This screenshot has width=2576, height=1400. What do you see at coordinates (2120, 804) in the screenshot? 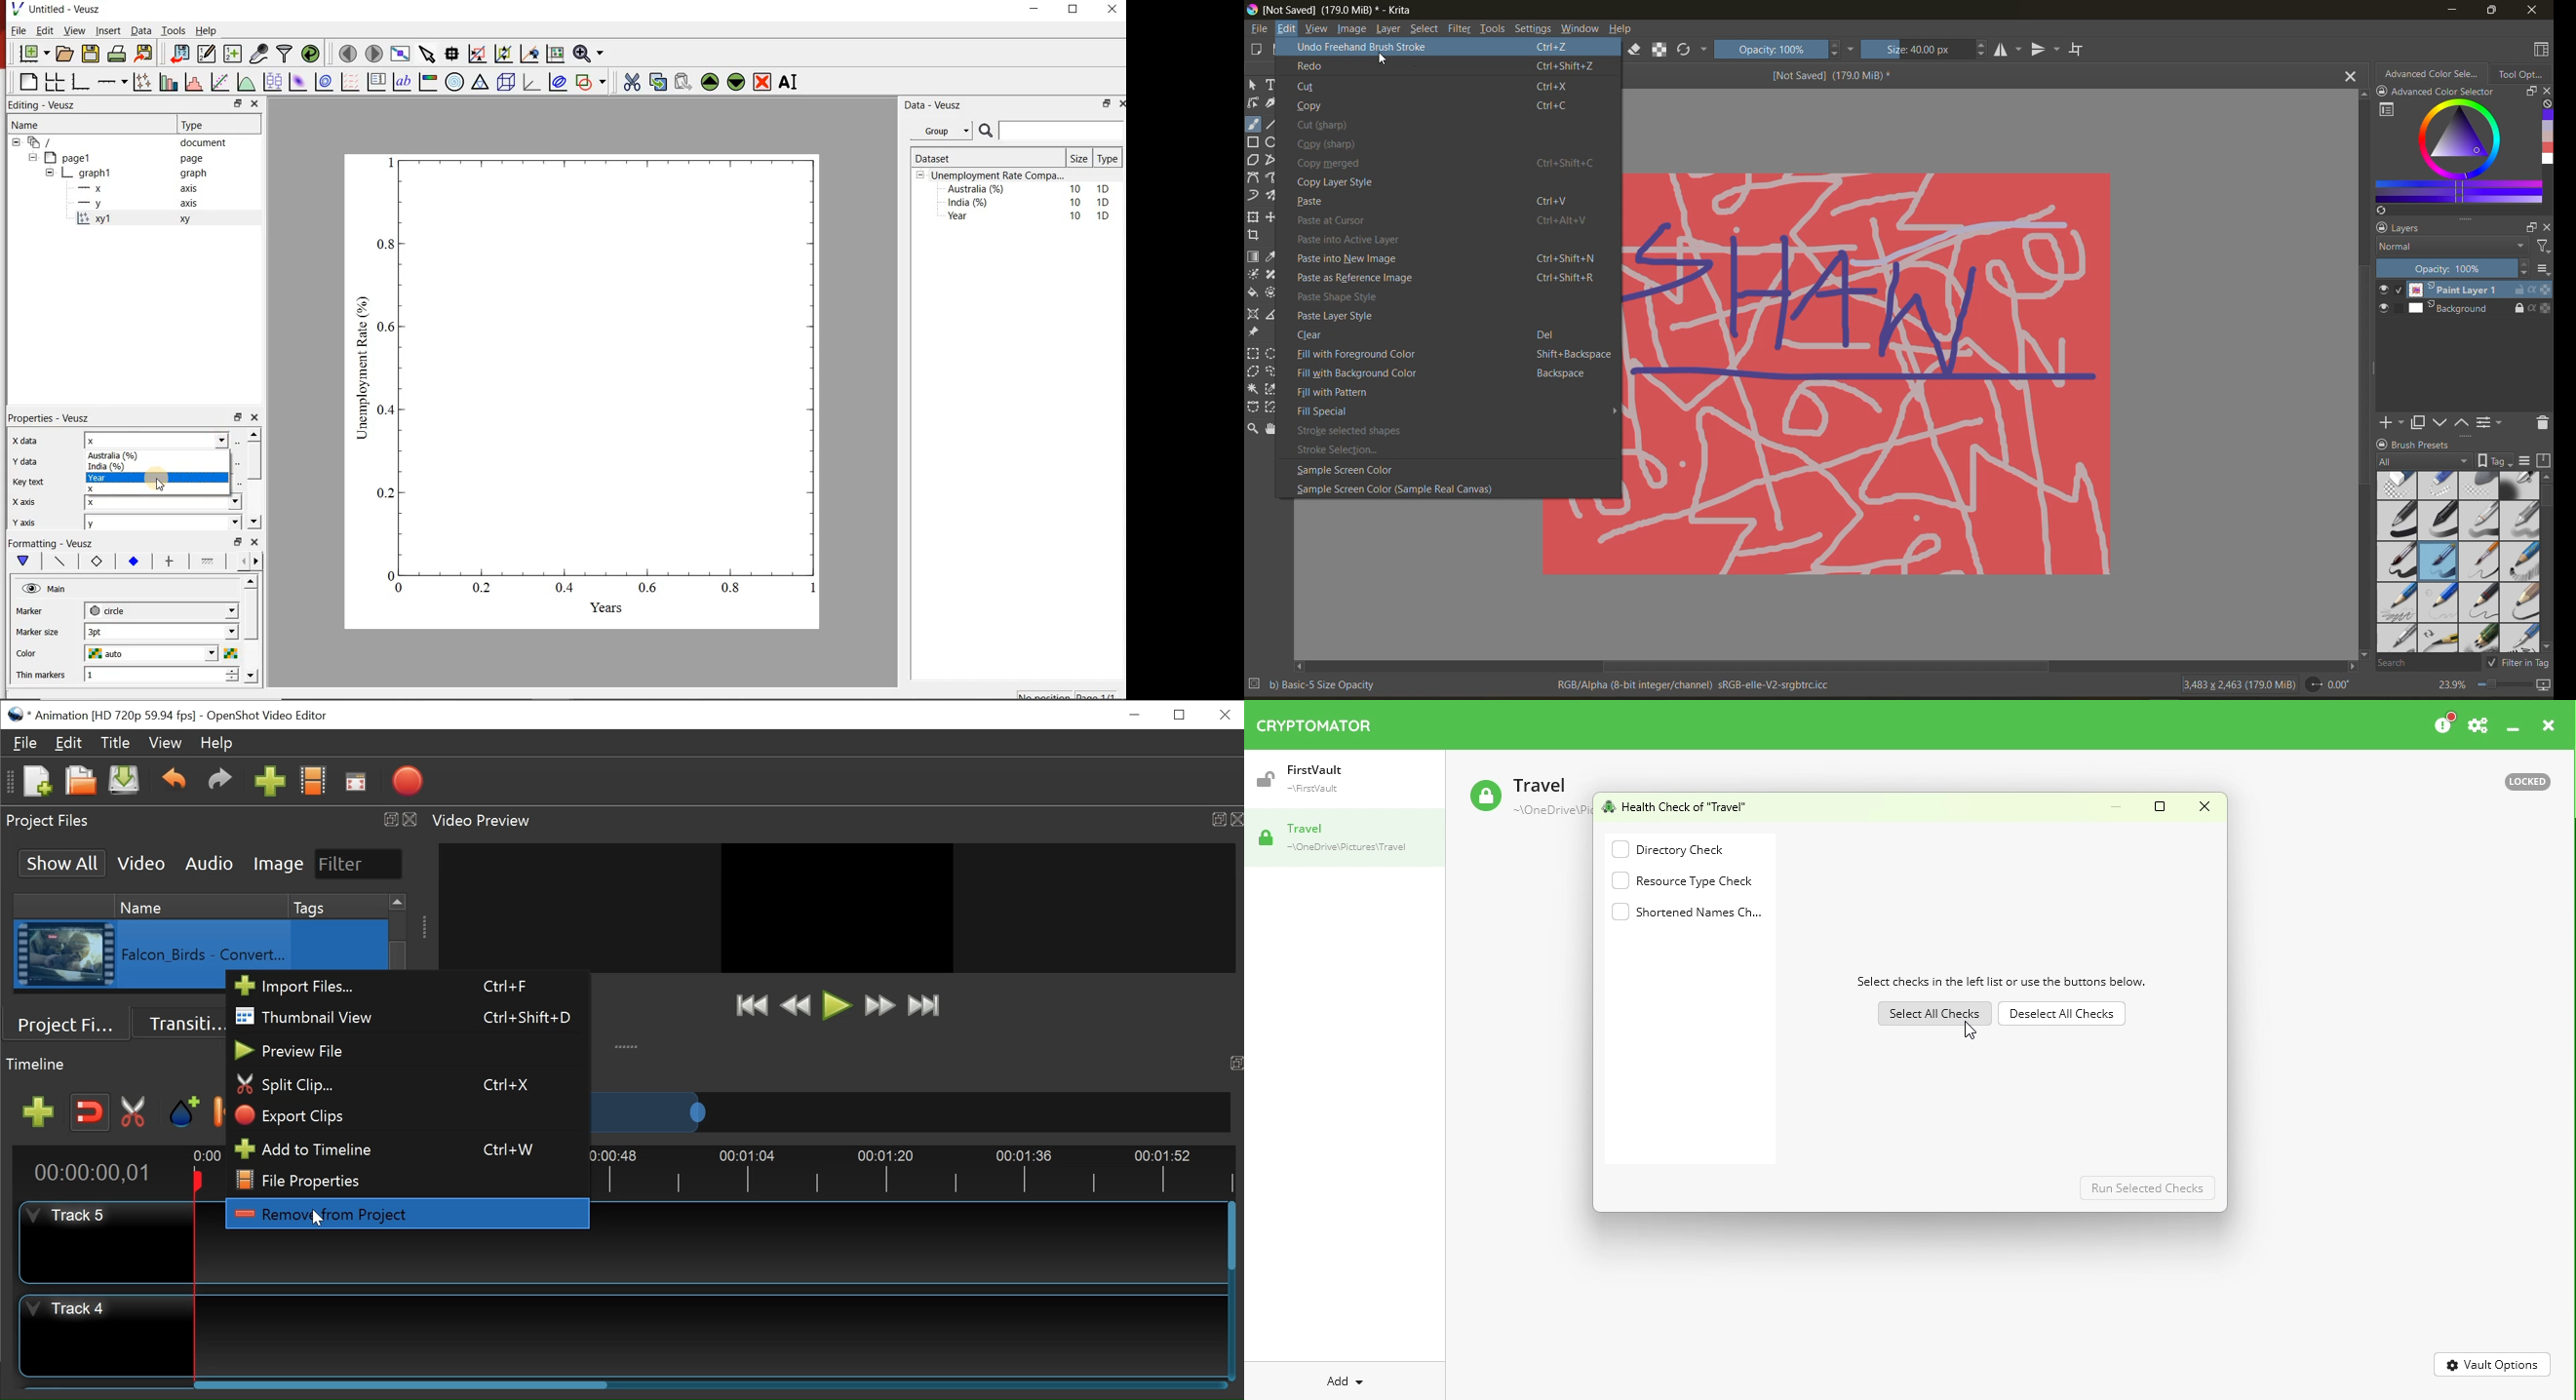
I see `Minimize` at bounding box center [2120, 804].